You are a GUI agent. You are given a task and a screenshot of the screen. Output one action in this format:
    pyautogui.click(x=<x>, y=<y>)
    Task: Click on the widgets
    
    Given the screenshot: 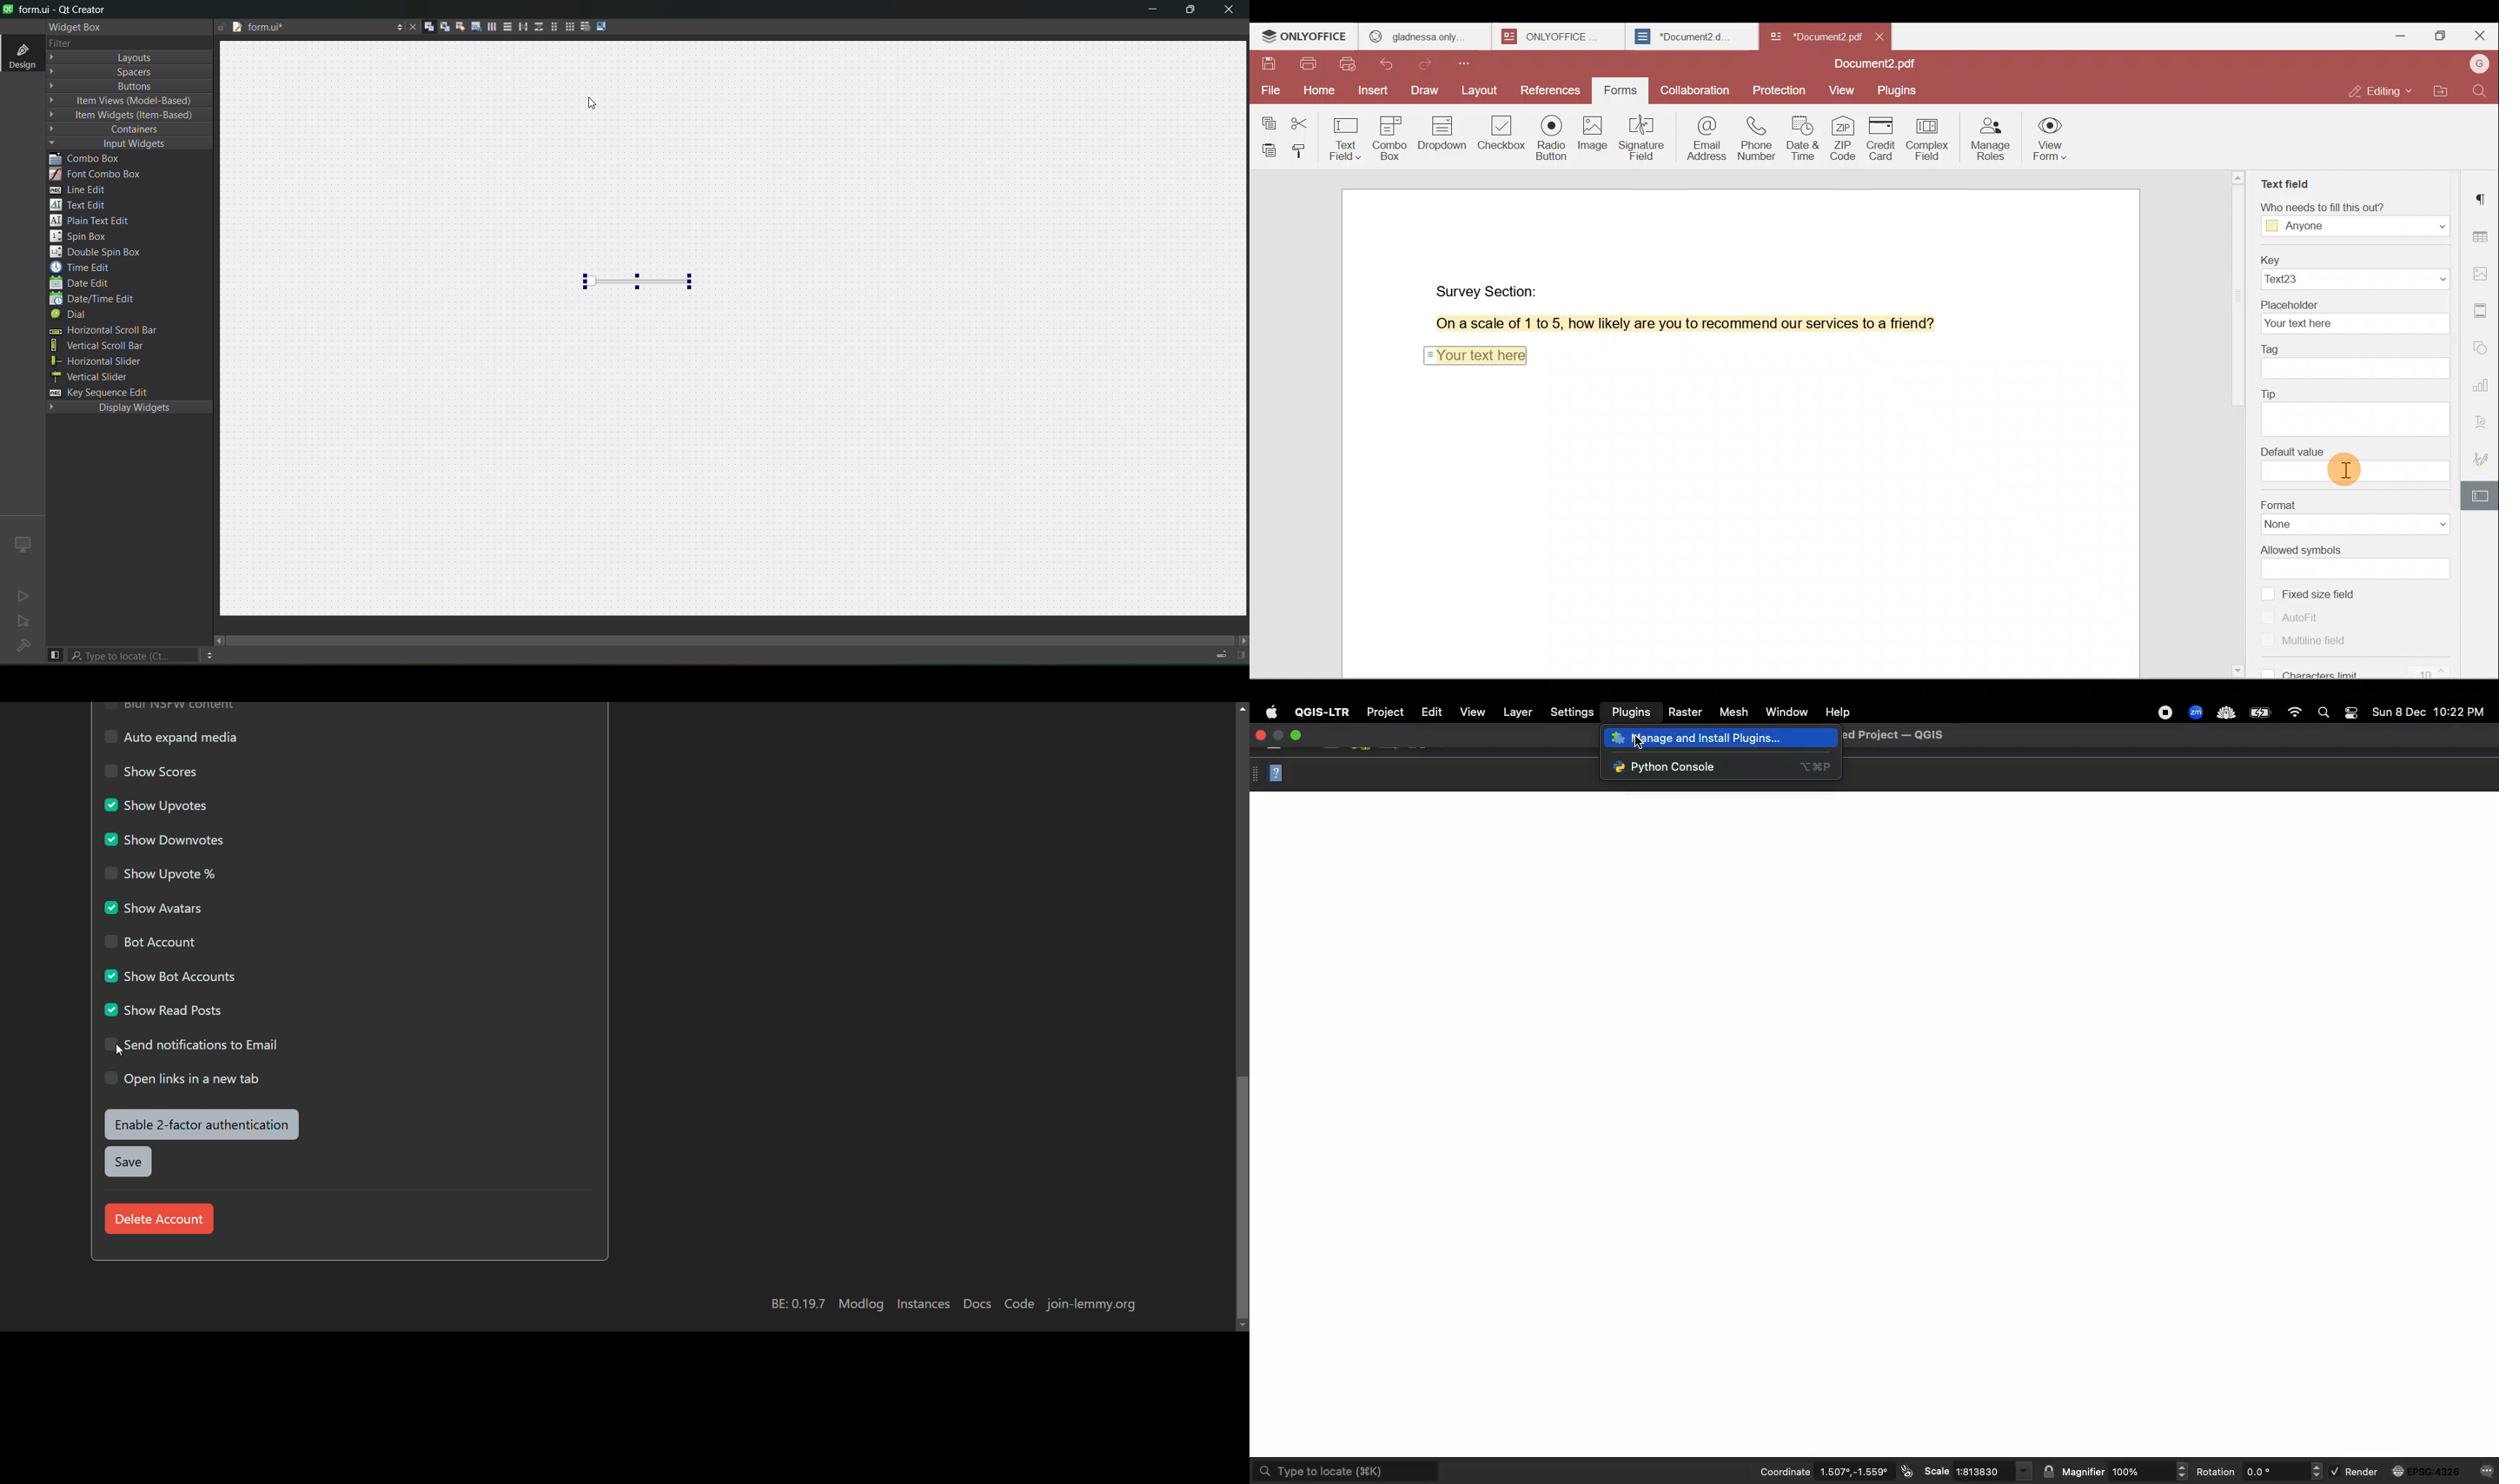 What is the action you would take?
    pyautogui.click(x=423, y=27)
    